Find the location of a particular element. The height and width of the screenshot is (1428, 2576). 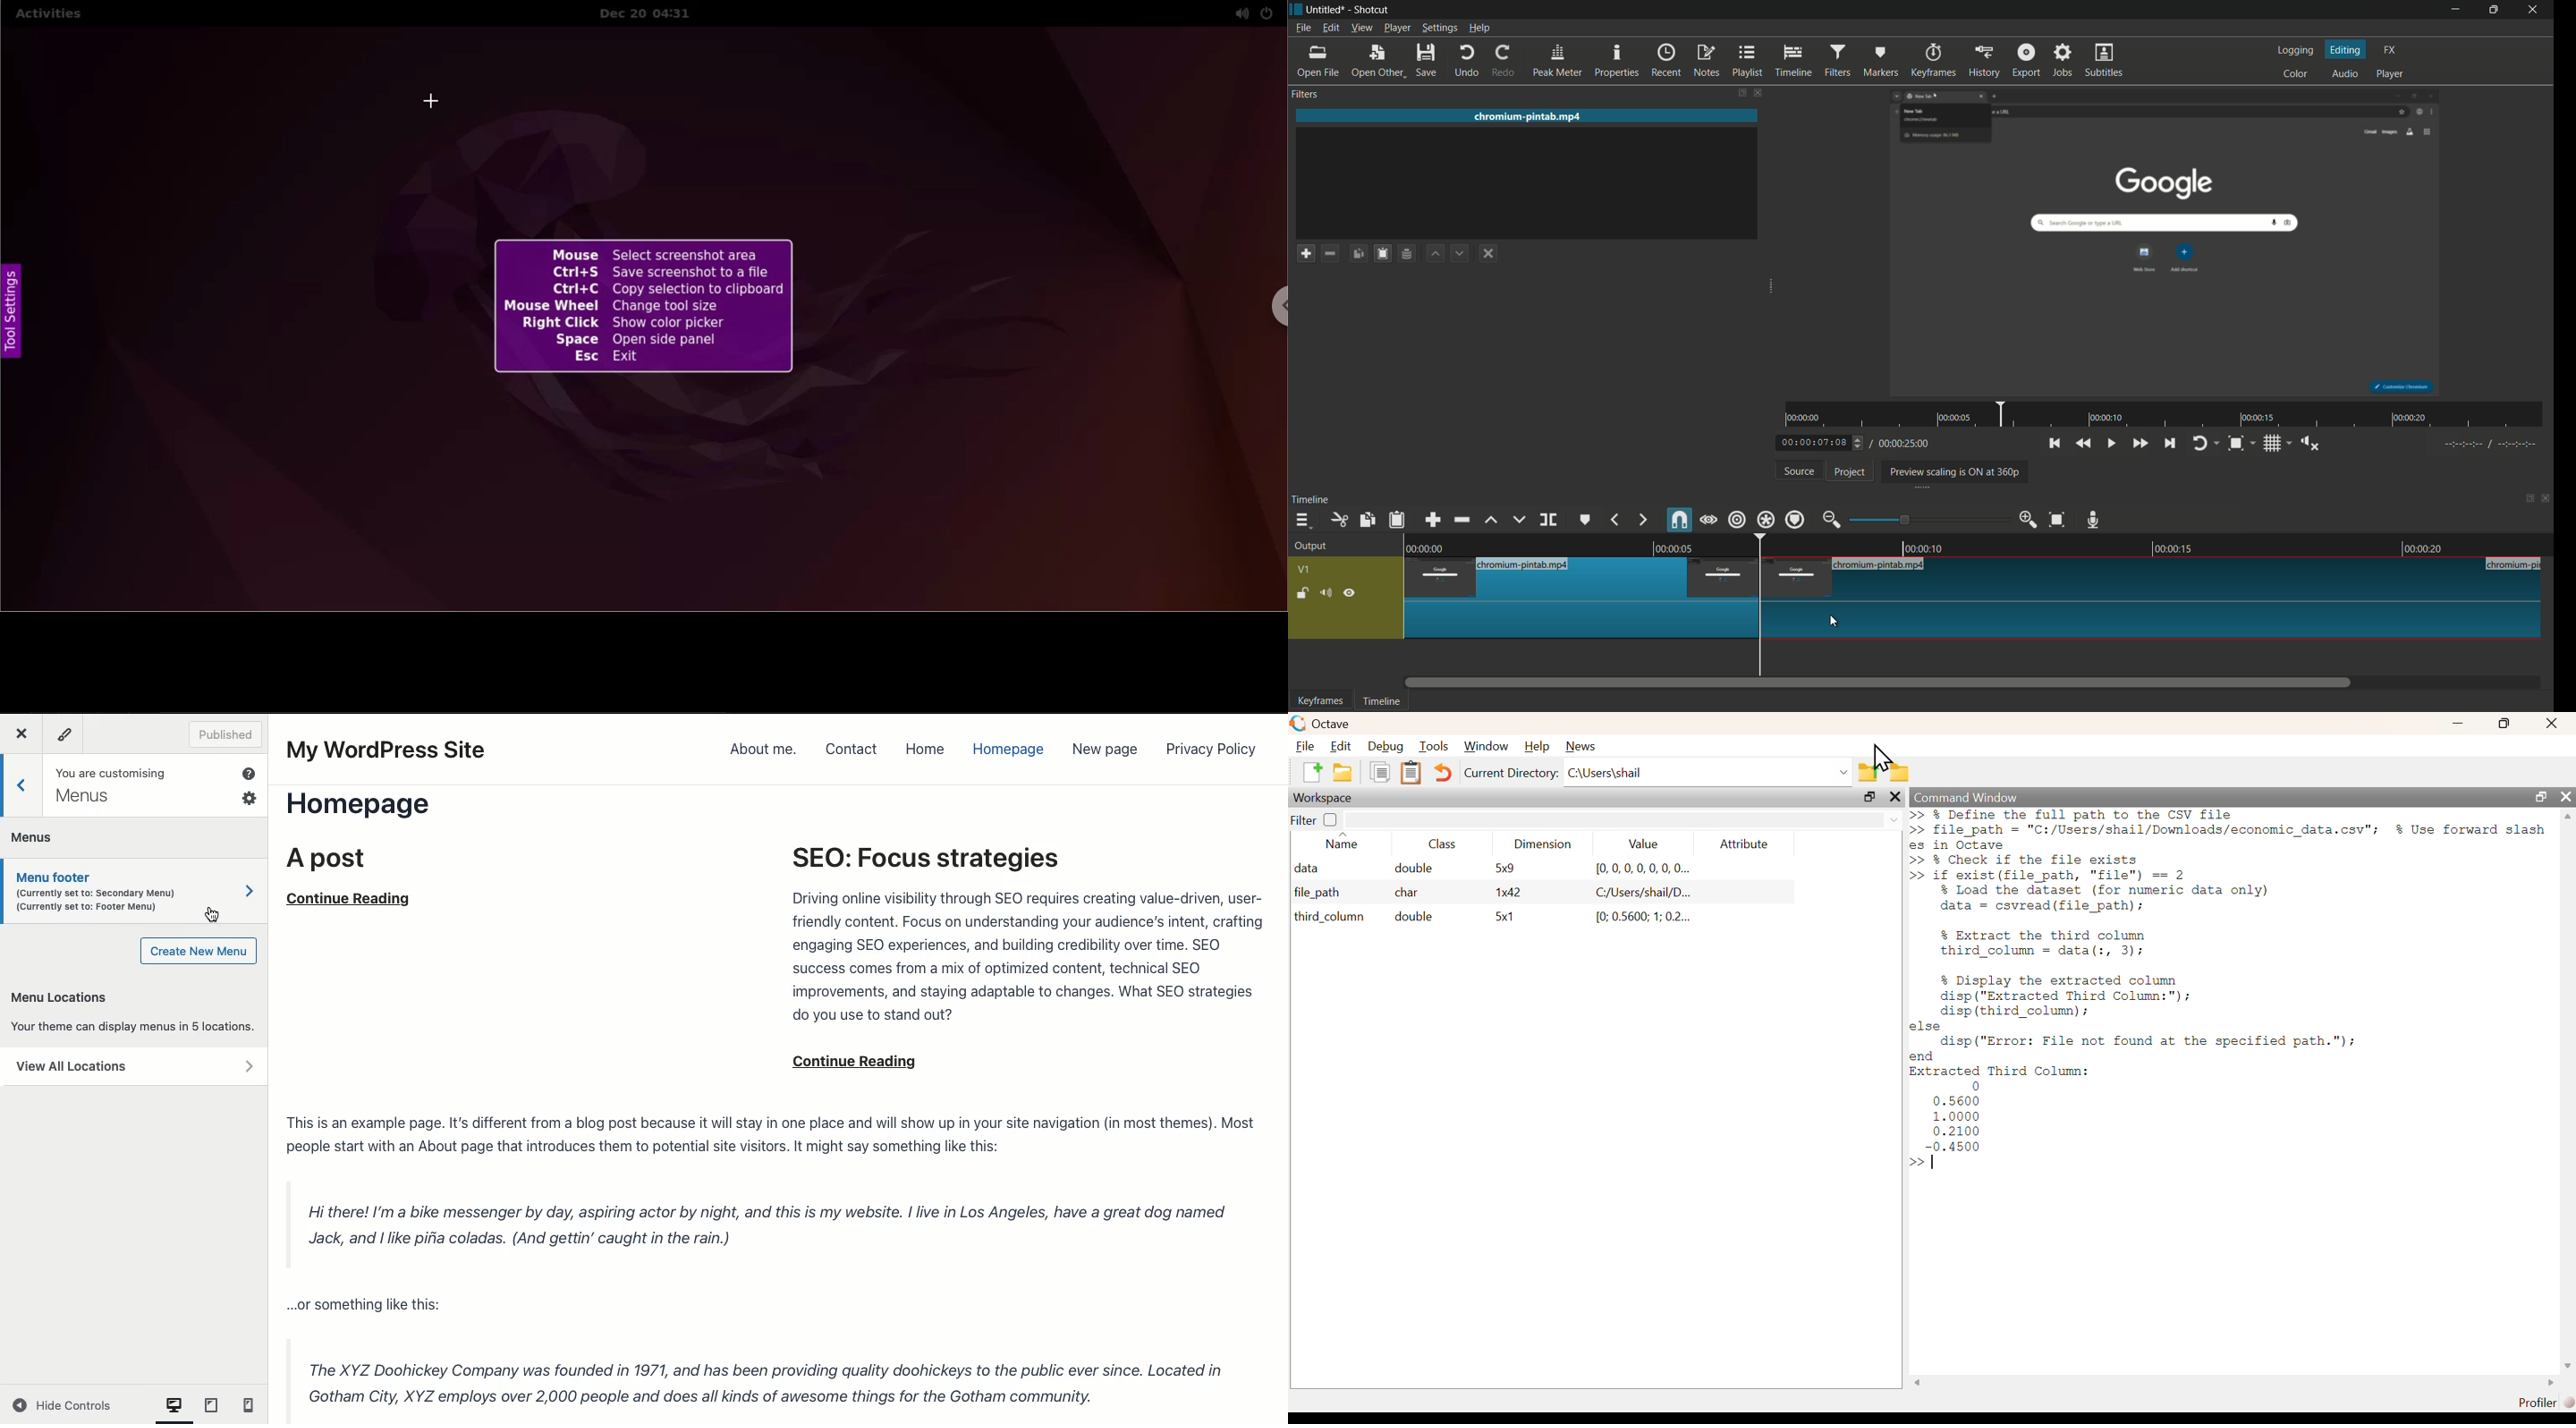

0.00.20 is located at coordinates (2421, 549).